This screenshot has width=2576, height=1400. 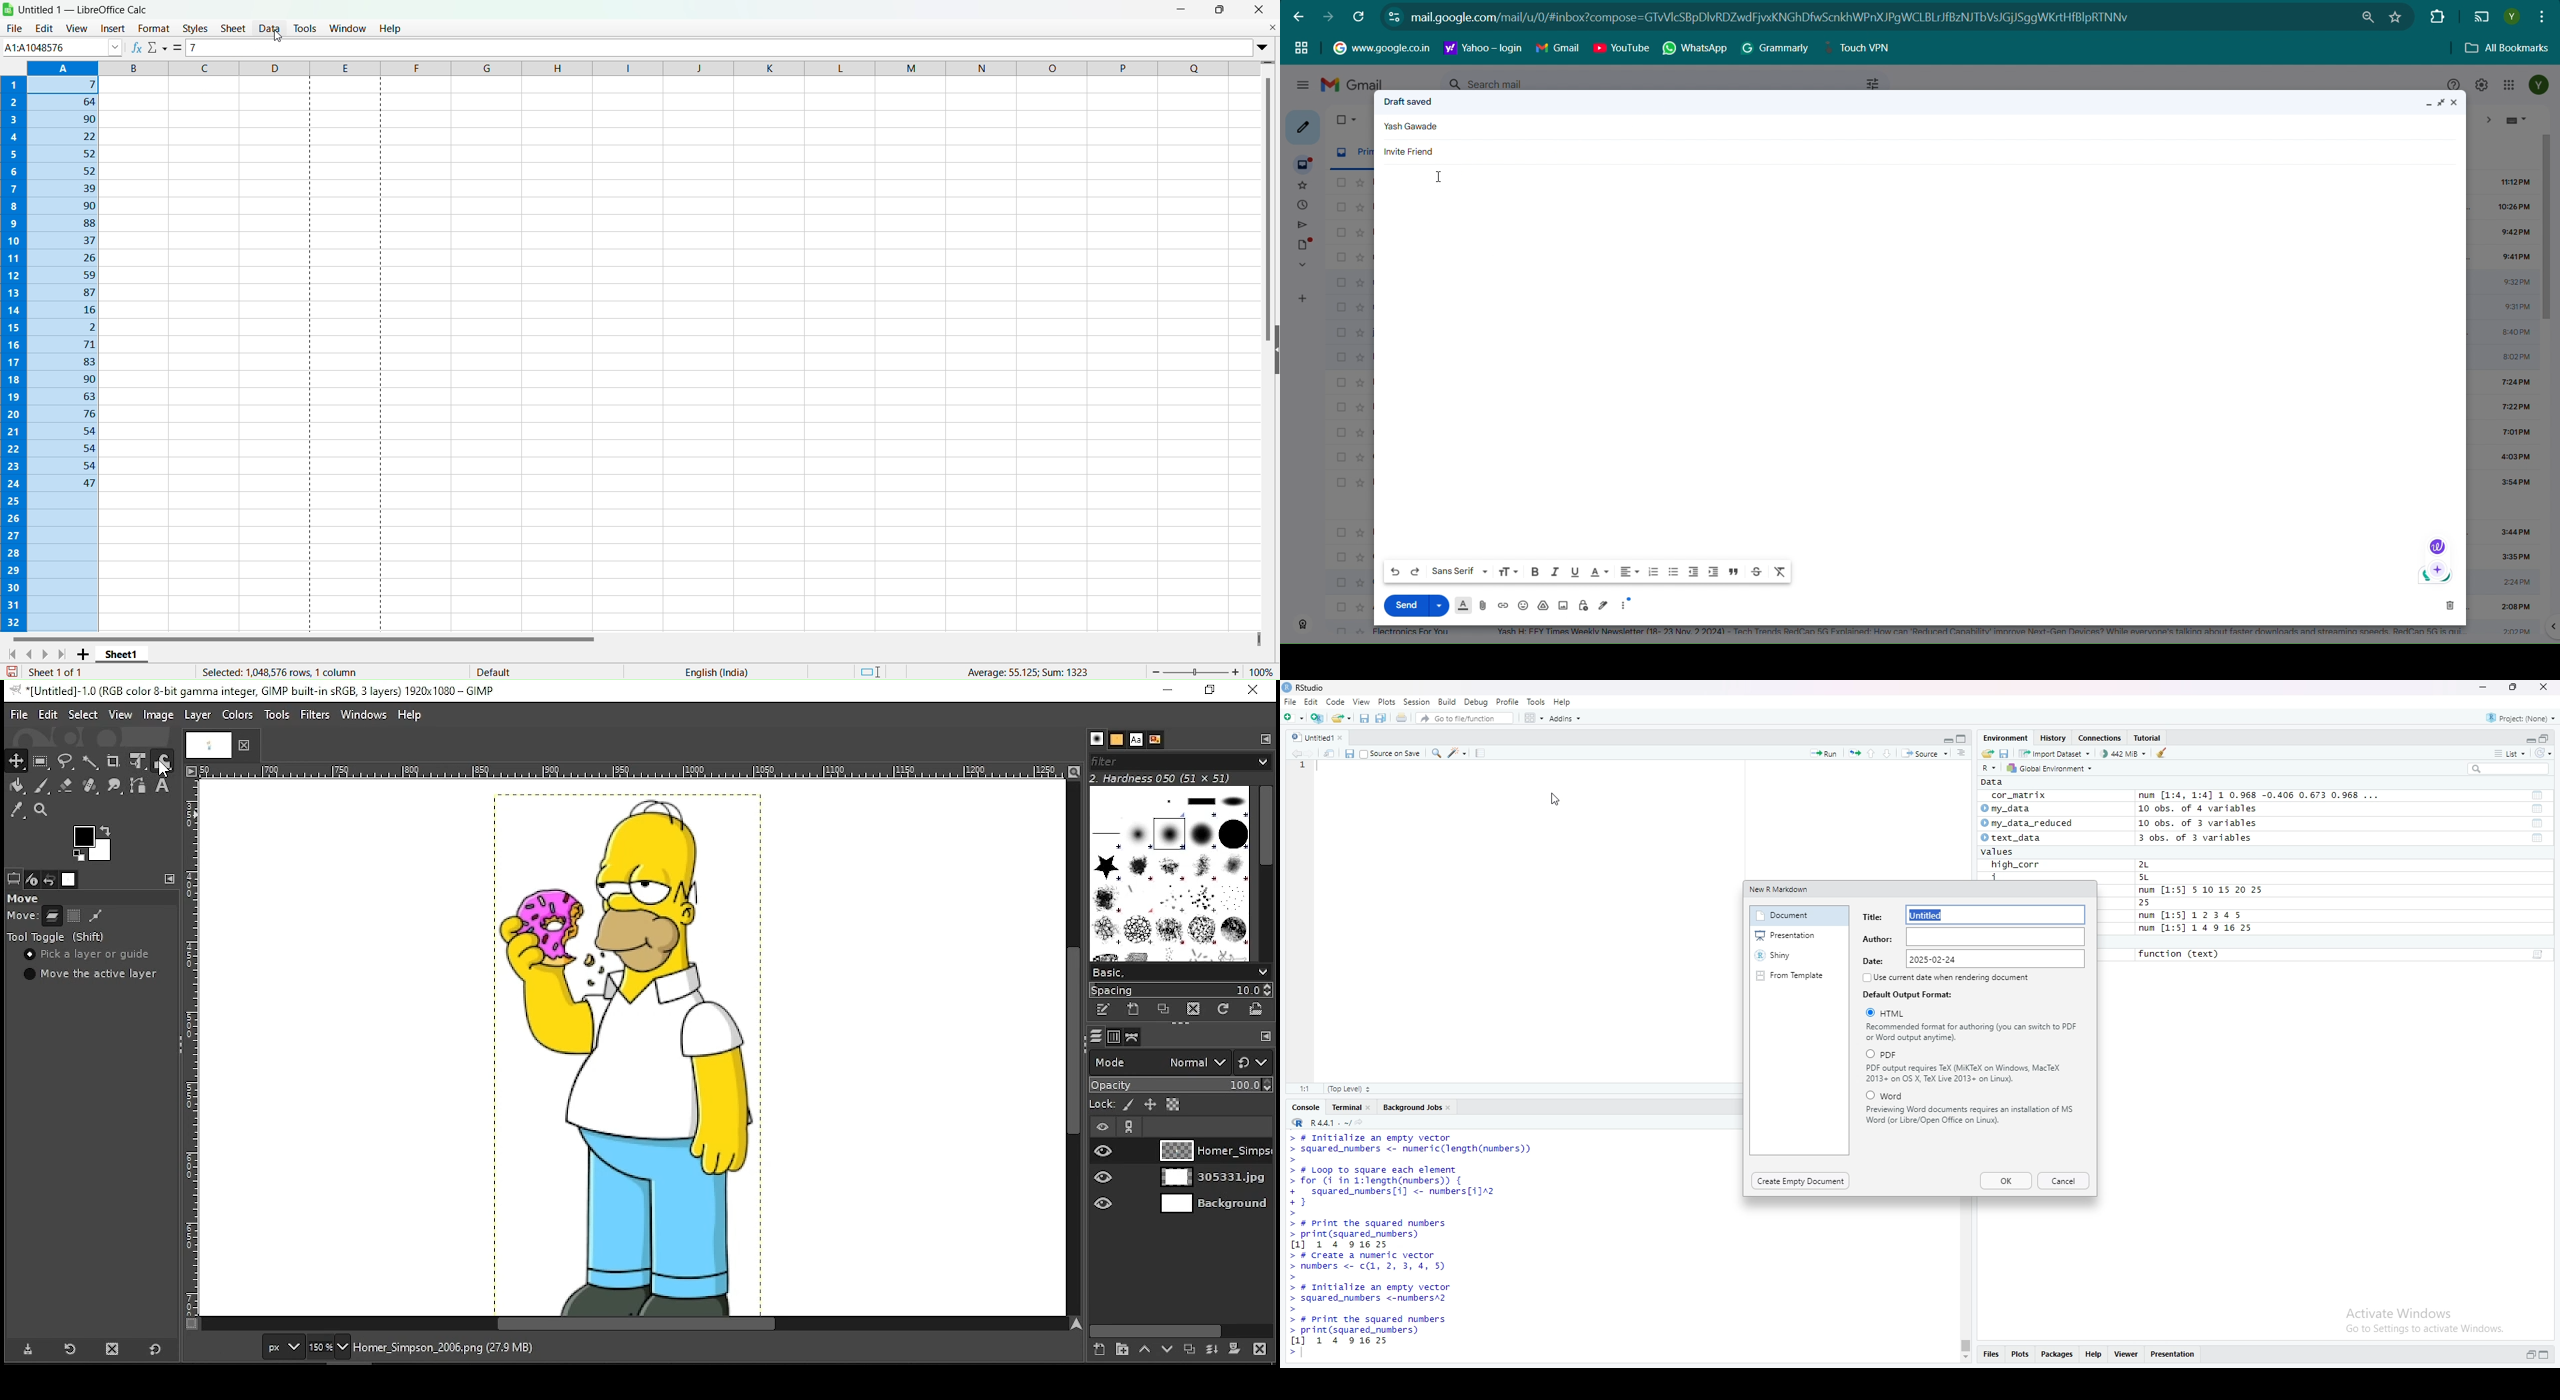 What do you see at coordinates (1414, 127) in the screenshot?
I see `Text` at bounding box center [1414, 127].